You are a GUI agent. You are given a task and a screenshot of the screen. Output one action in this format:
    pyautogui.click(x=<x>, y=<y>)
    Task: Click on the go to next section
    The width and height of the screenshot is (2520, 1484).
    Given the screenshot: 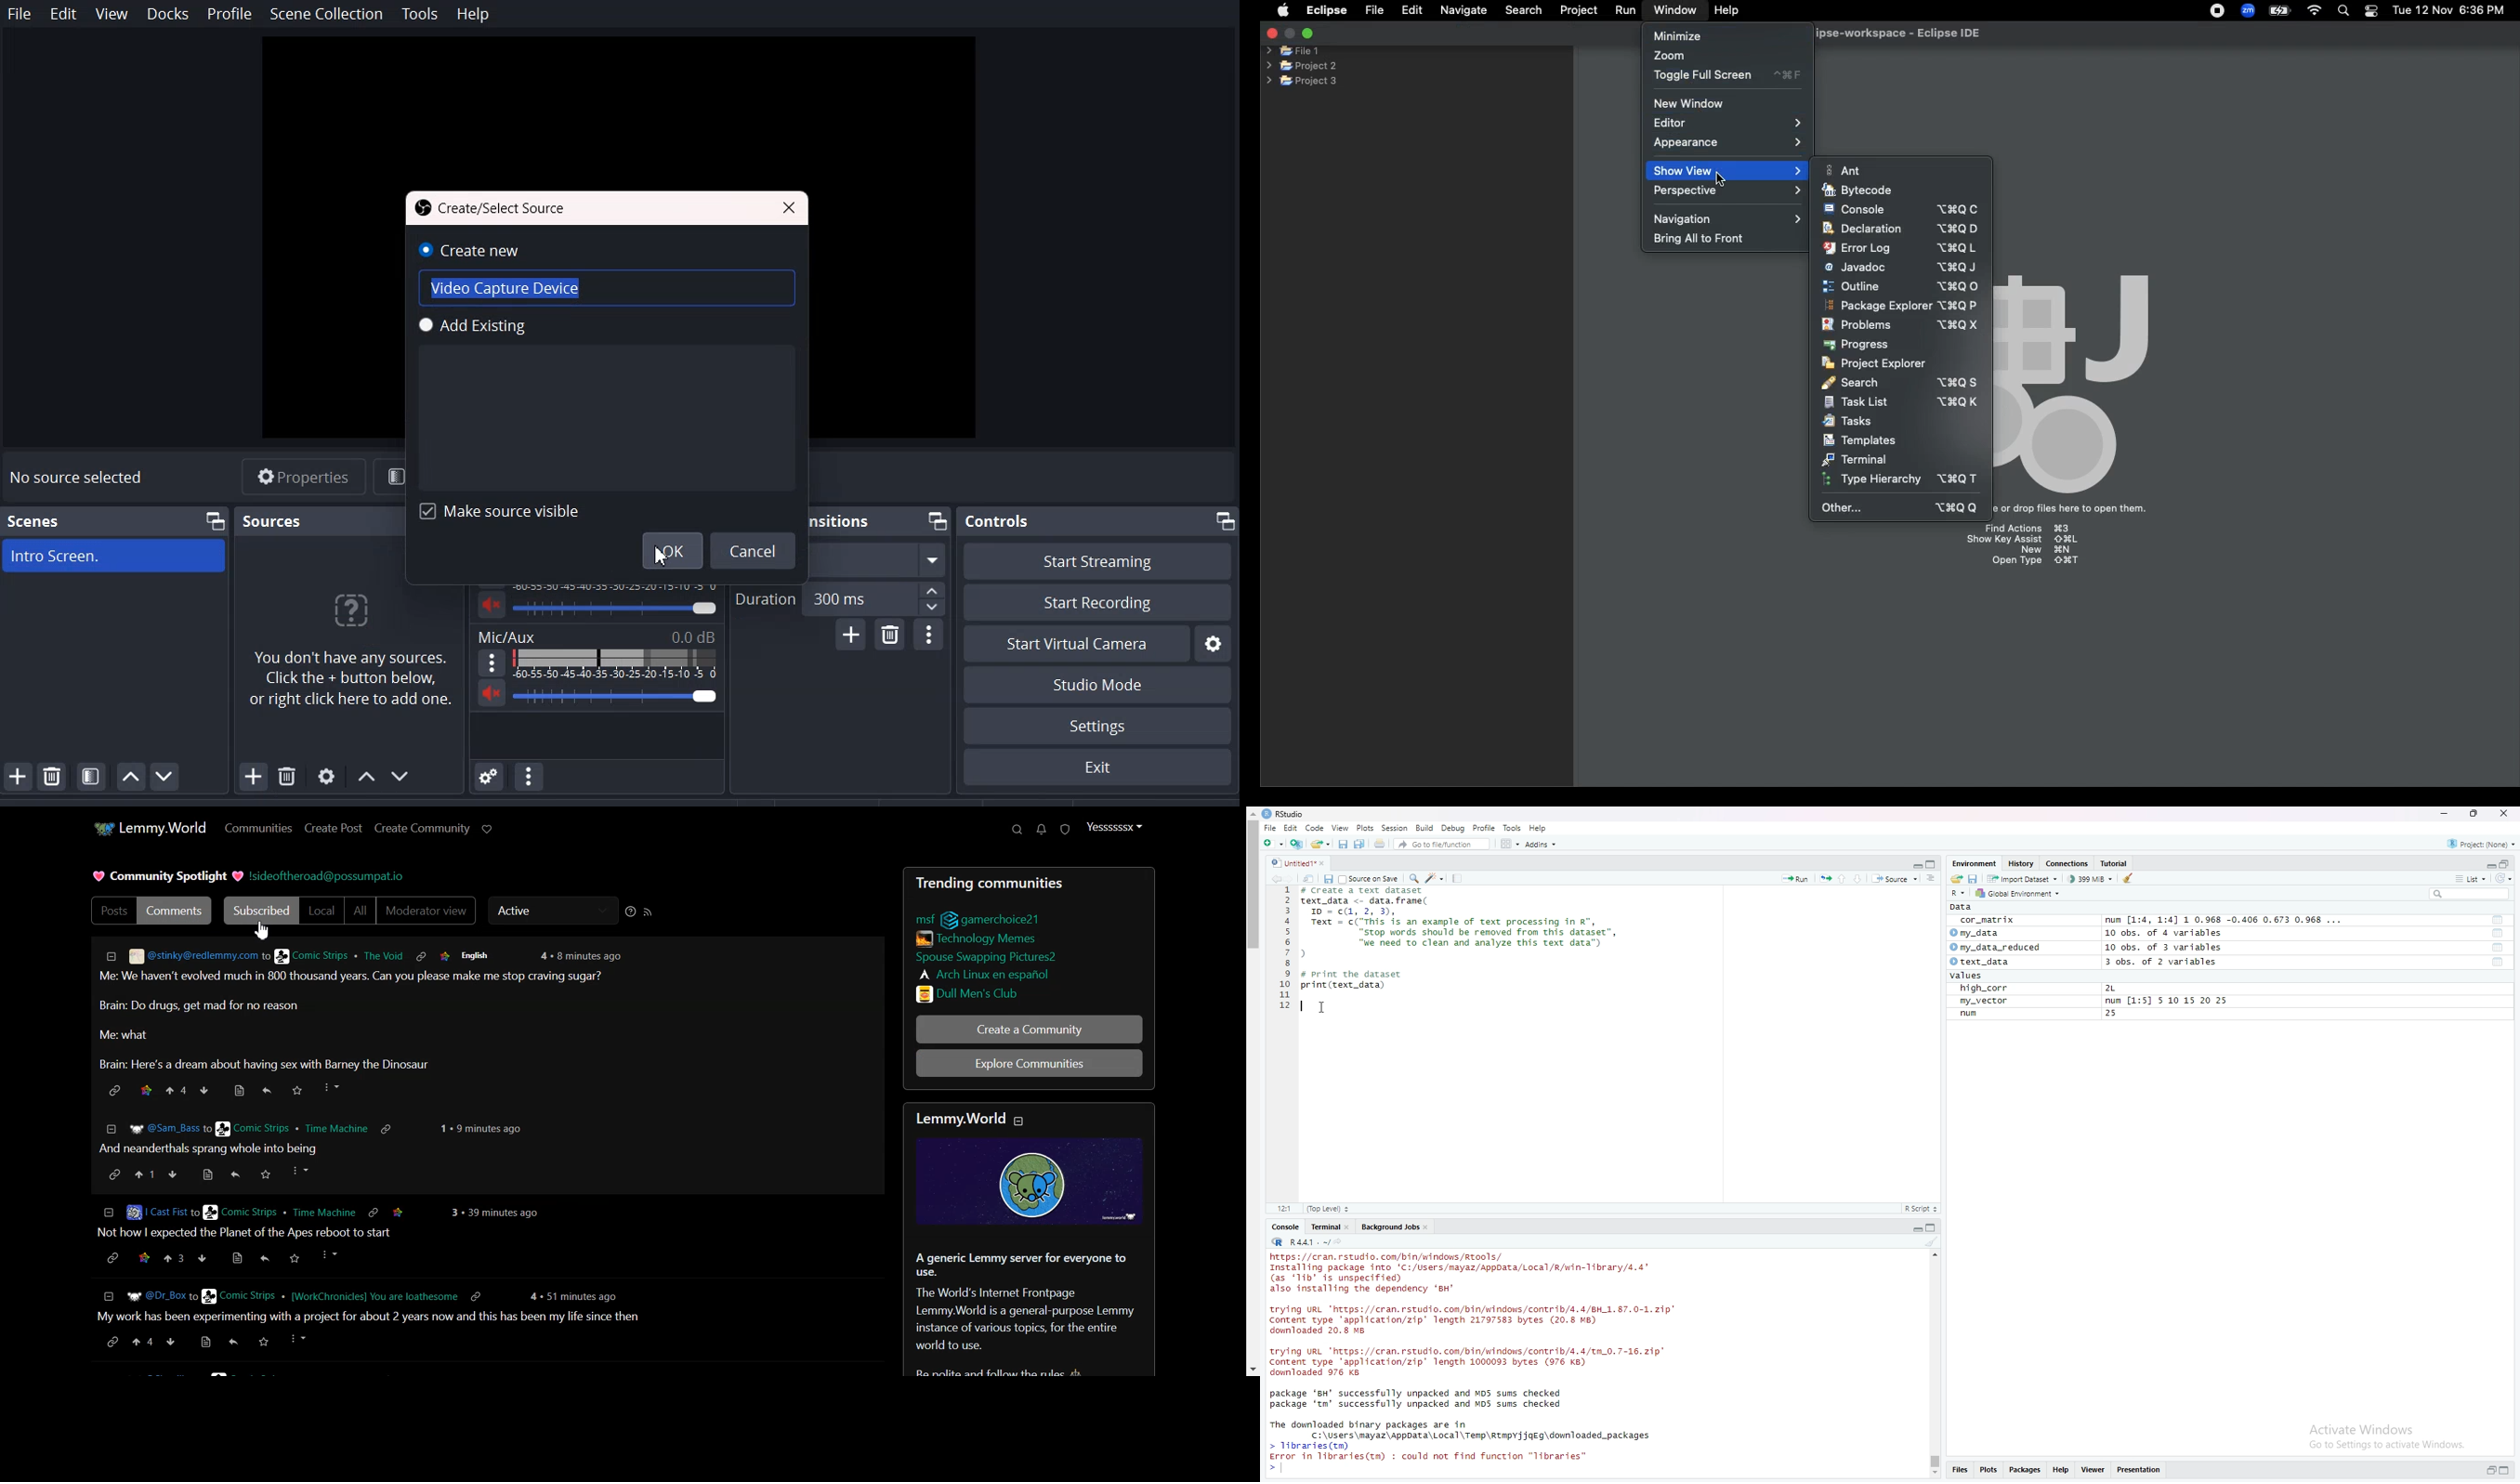 What is the action you would take?
    pyautogui.click(x=1860, y=877)
    